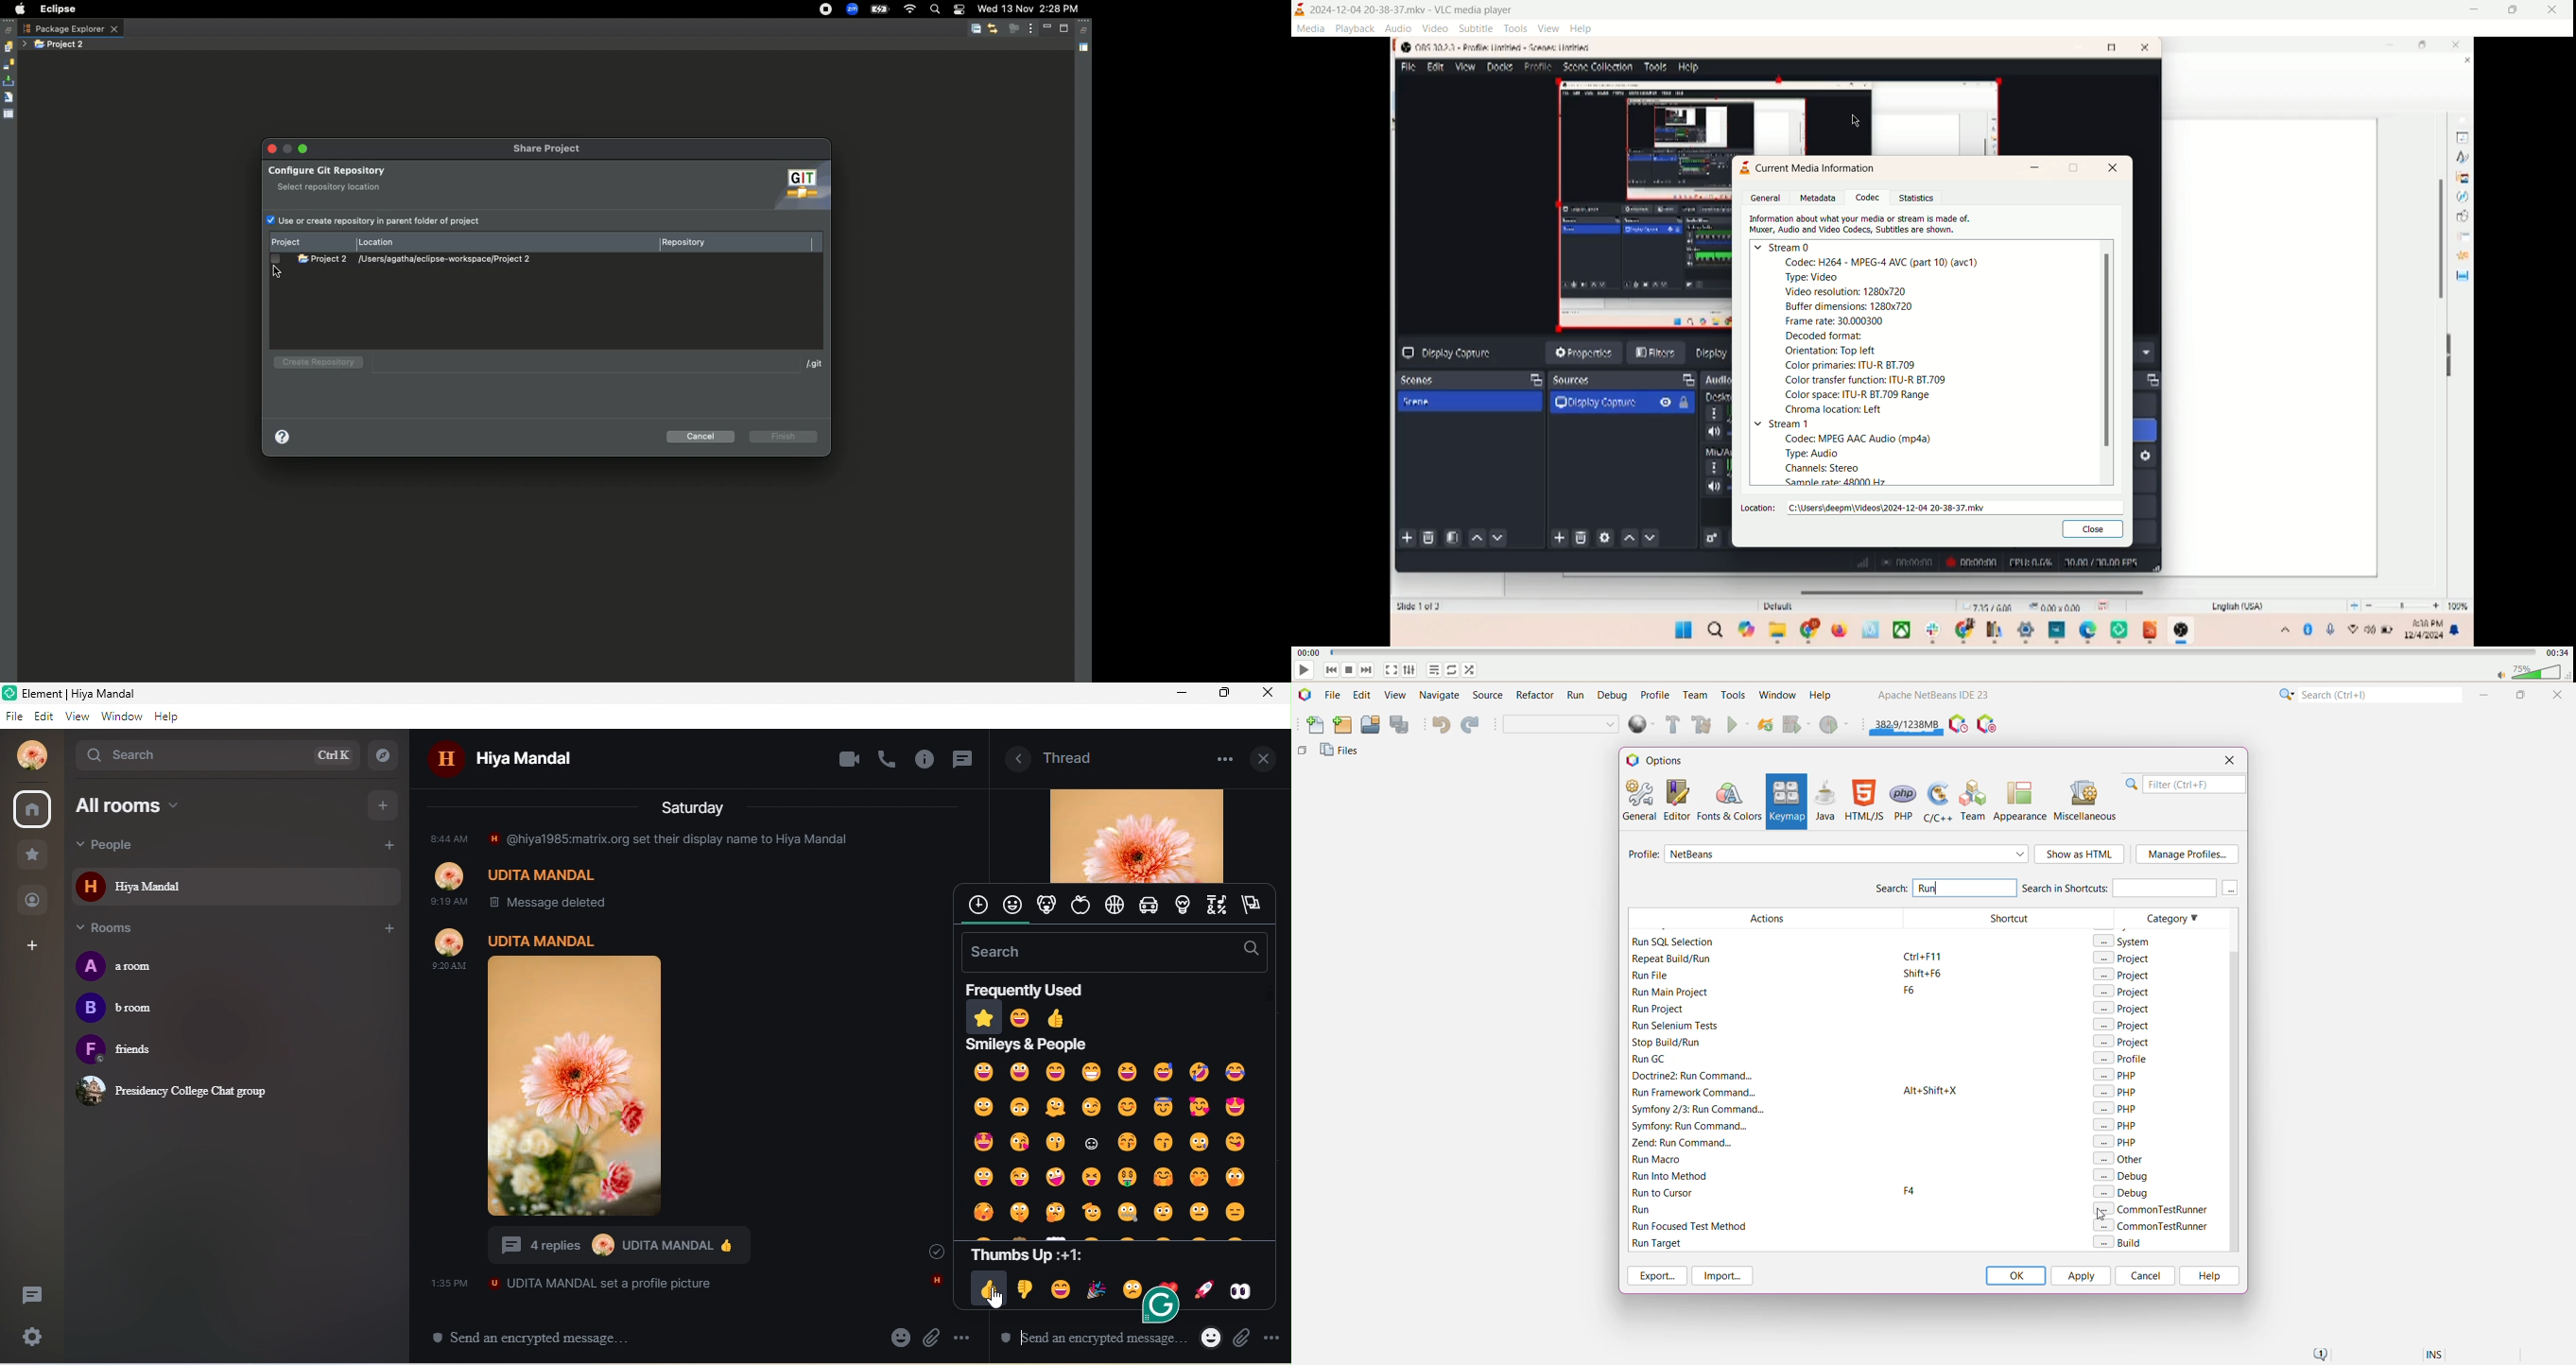  What do you see at coordinates (1226, 693) in the screenshot?
I see `maximize` at bounding box center [1226, 693].